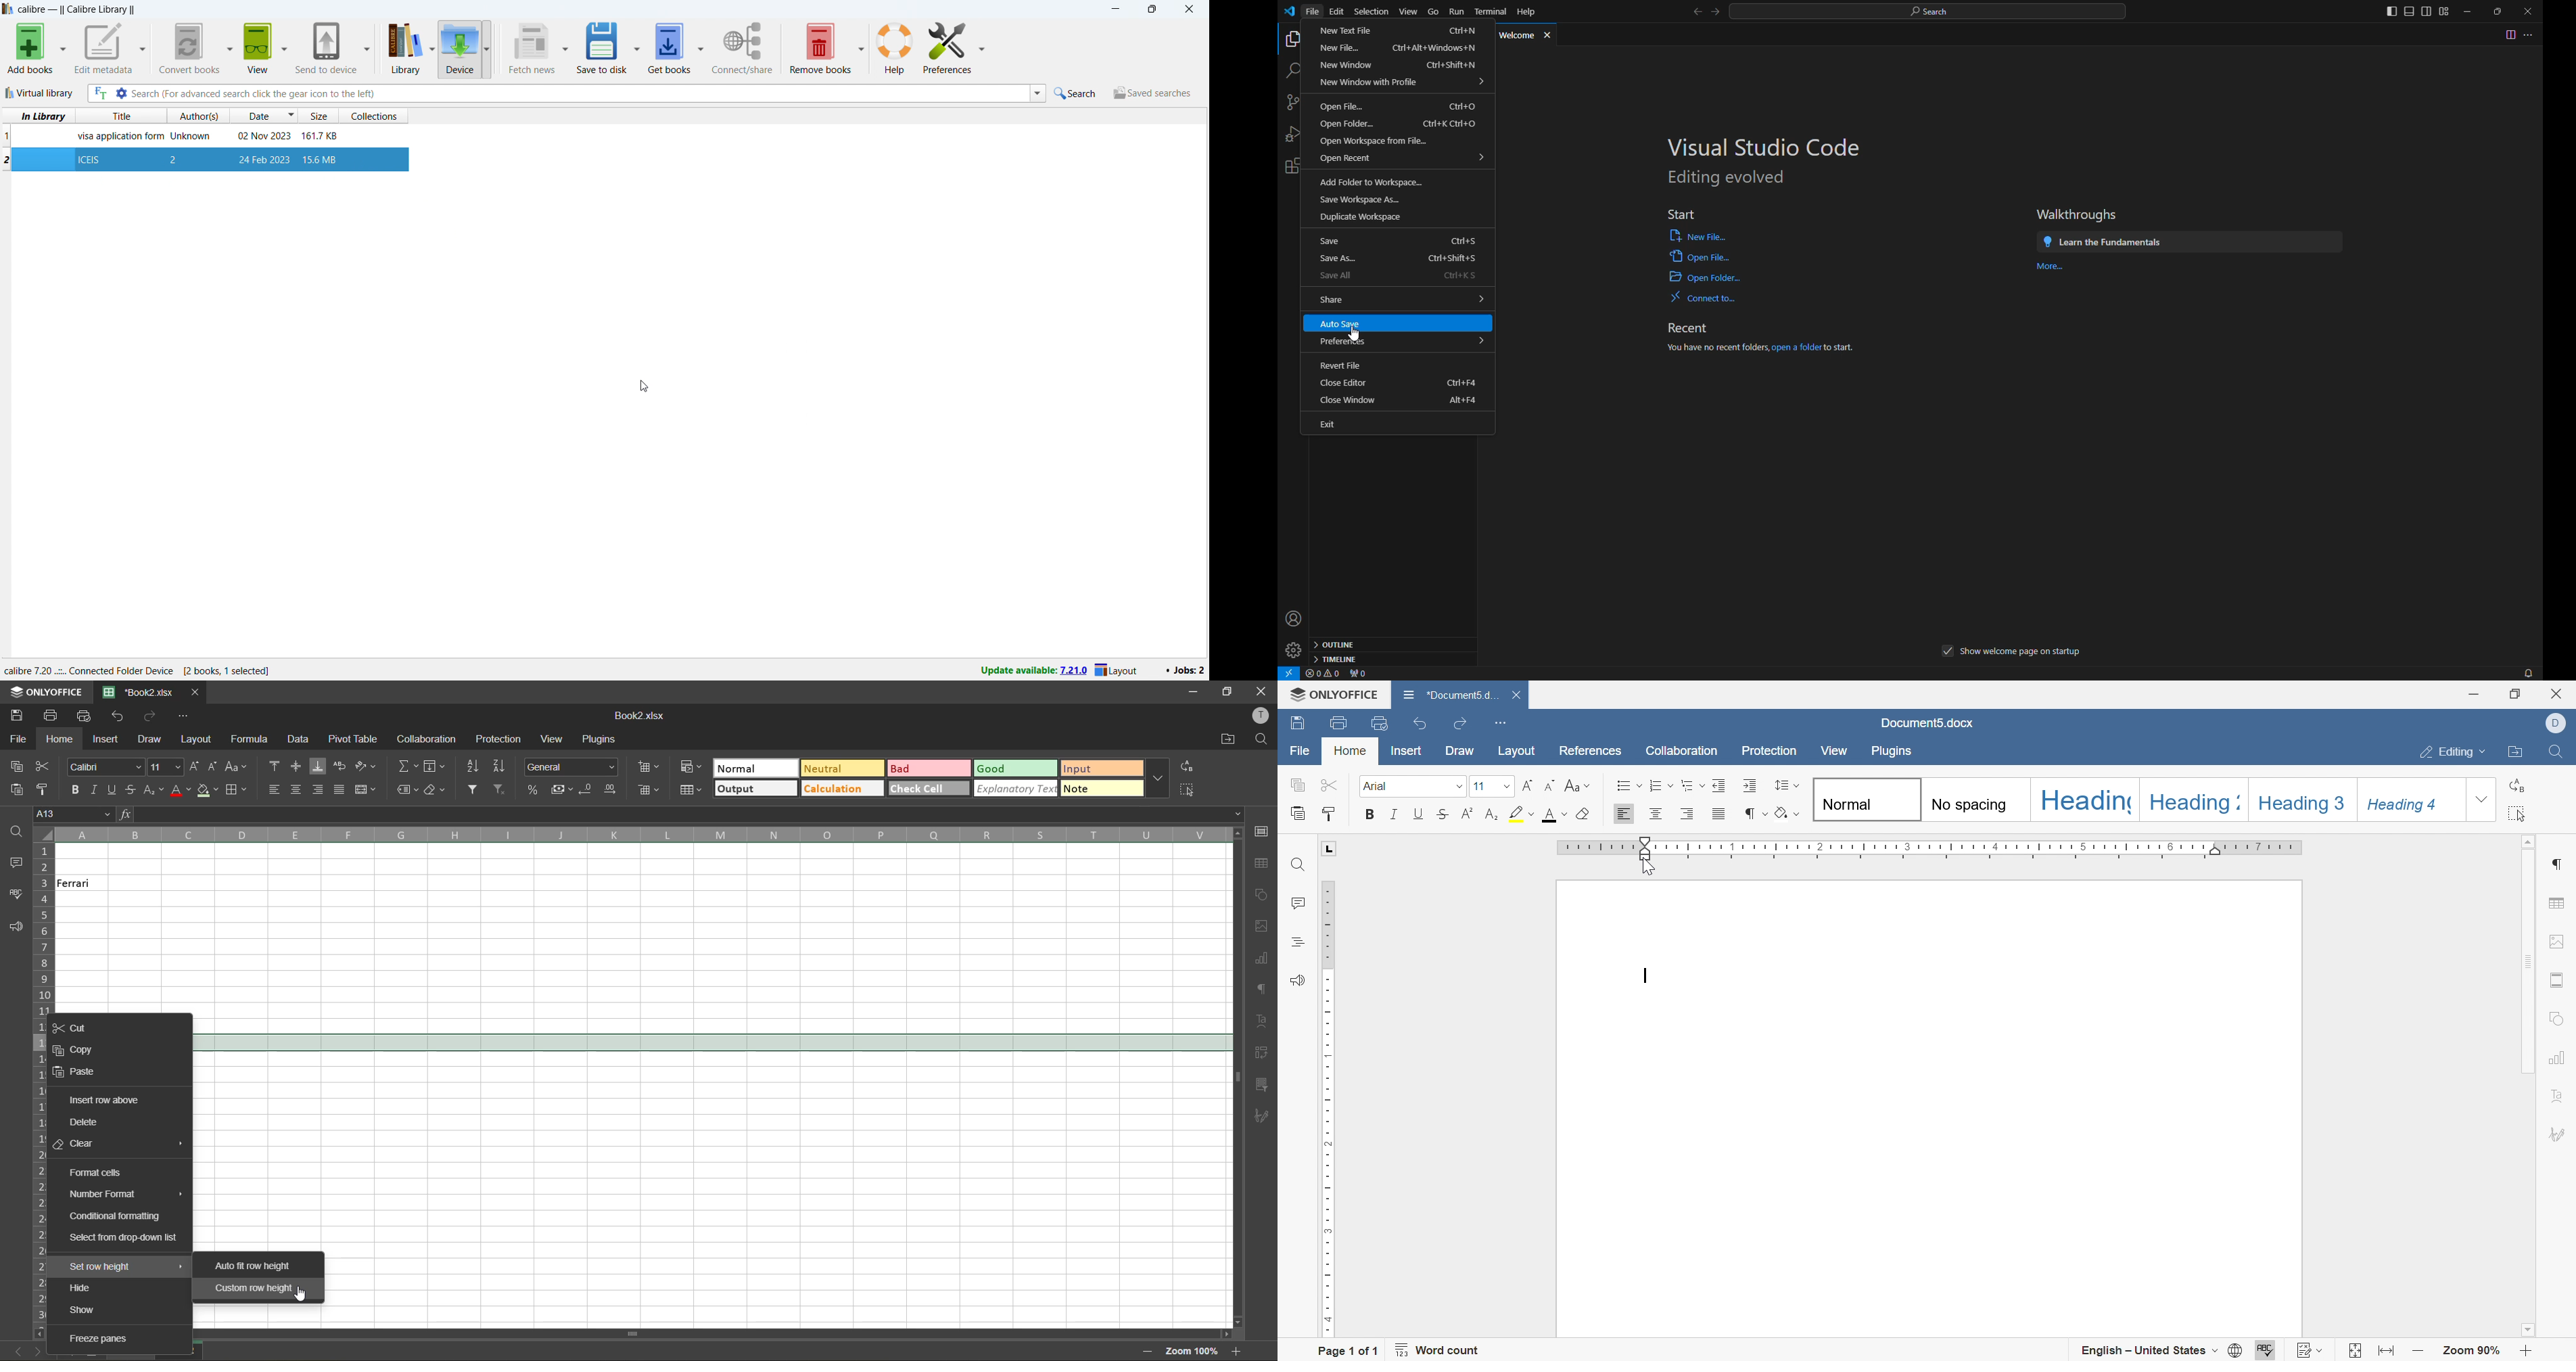  What do you see at coordinates (409, 789) in the screenshot?
I see `named ranges` at bounding box center [409, 789].